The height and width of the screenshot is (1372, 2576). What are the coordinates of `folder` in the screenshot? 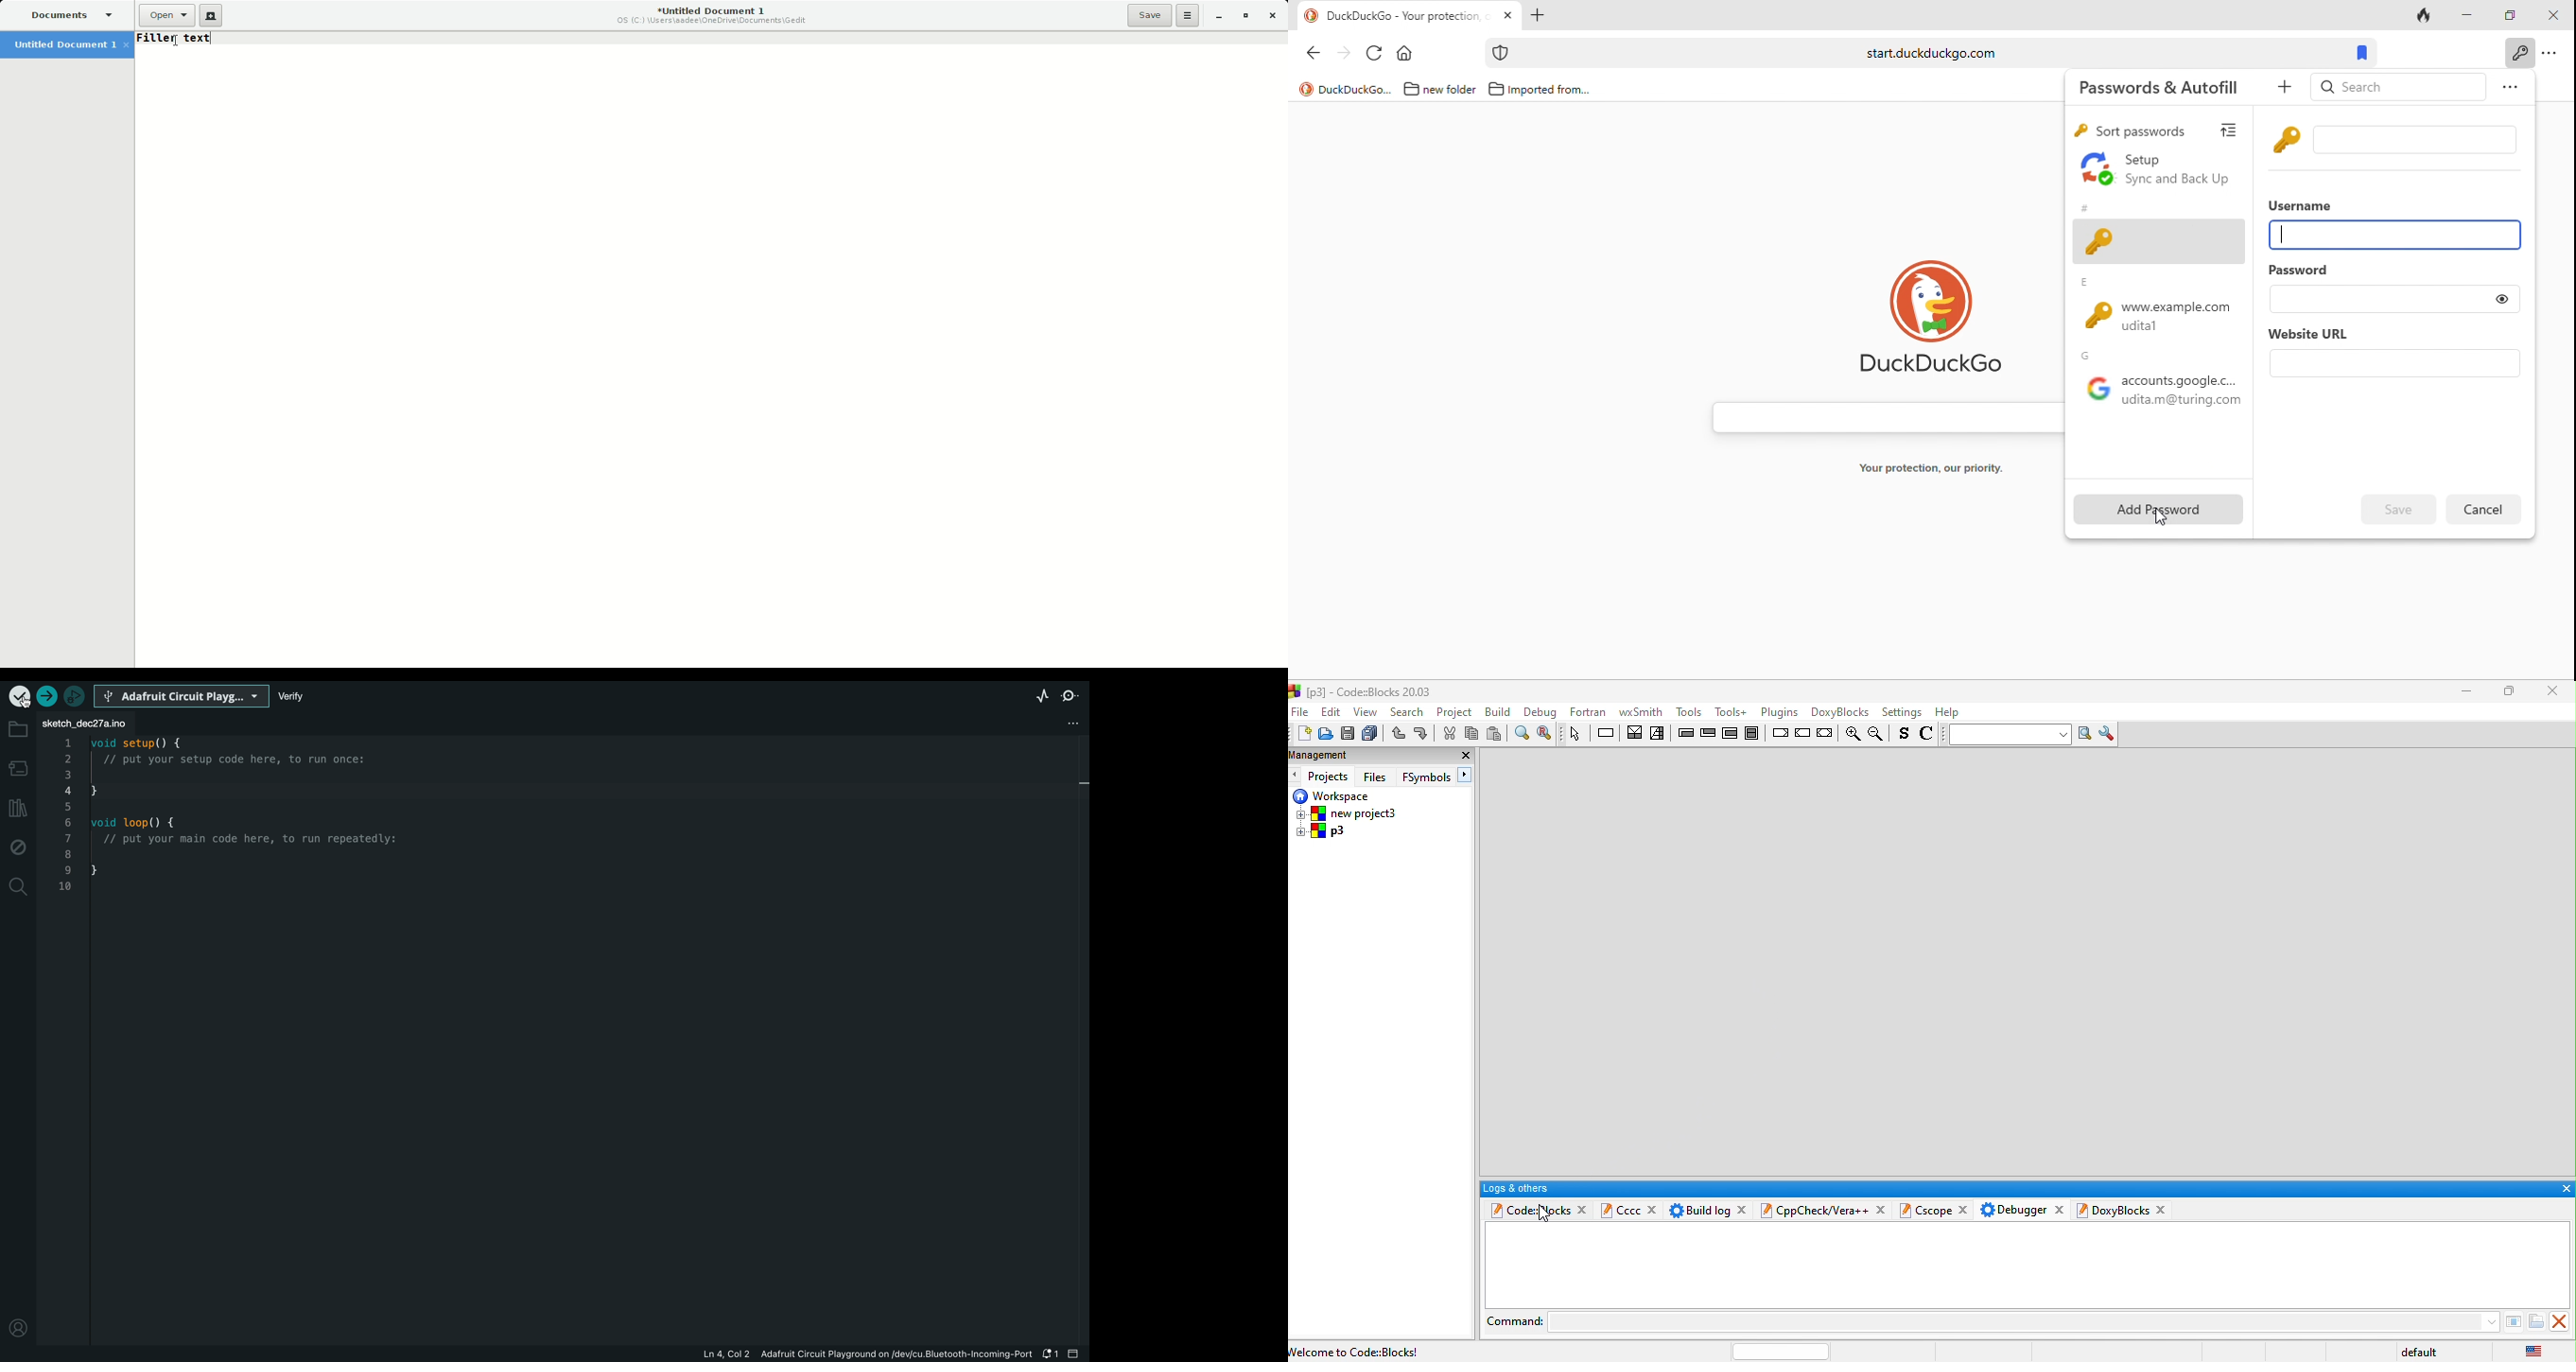 It's located at (19, 730).